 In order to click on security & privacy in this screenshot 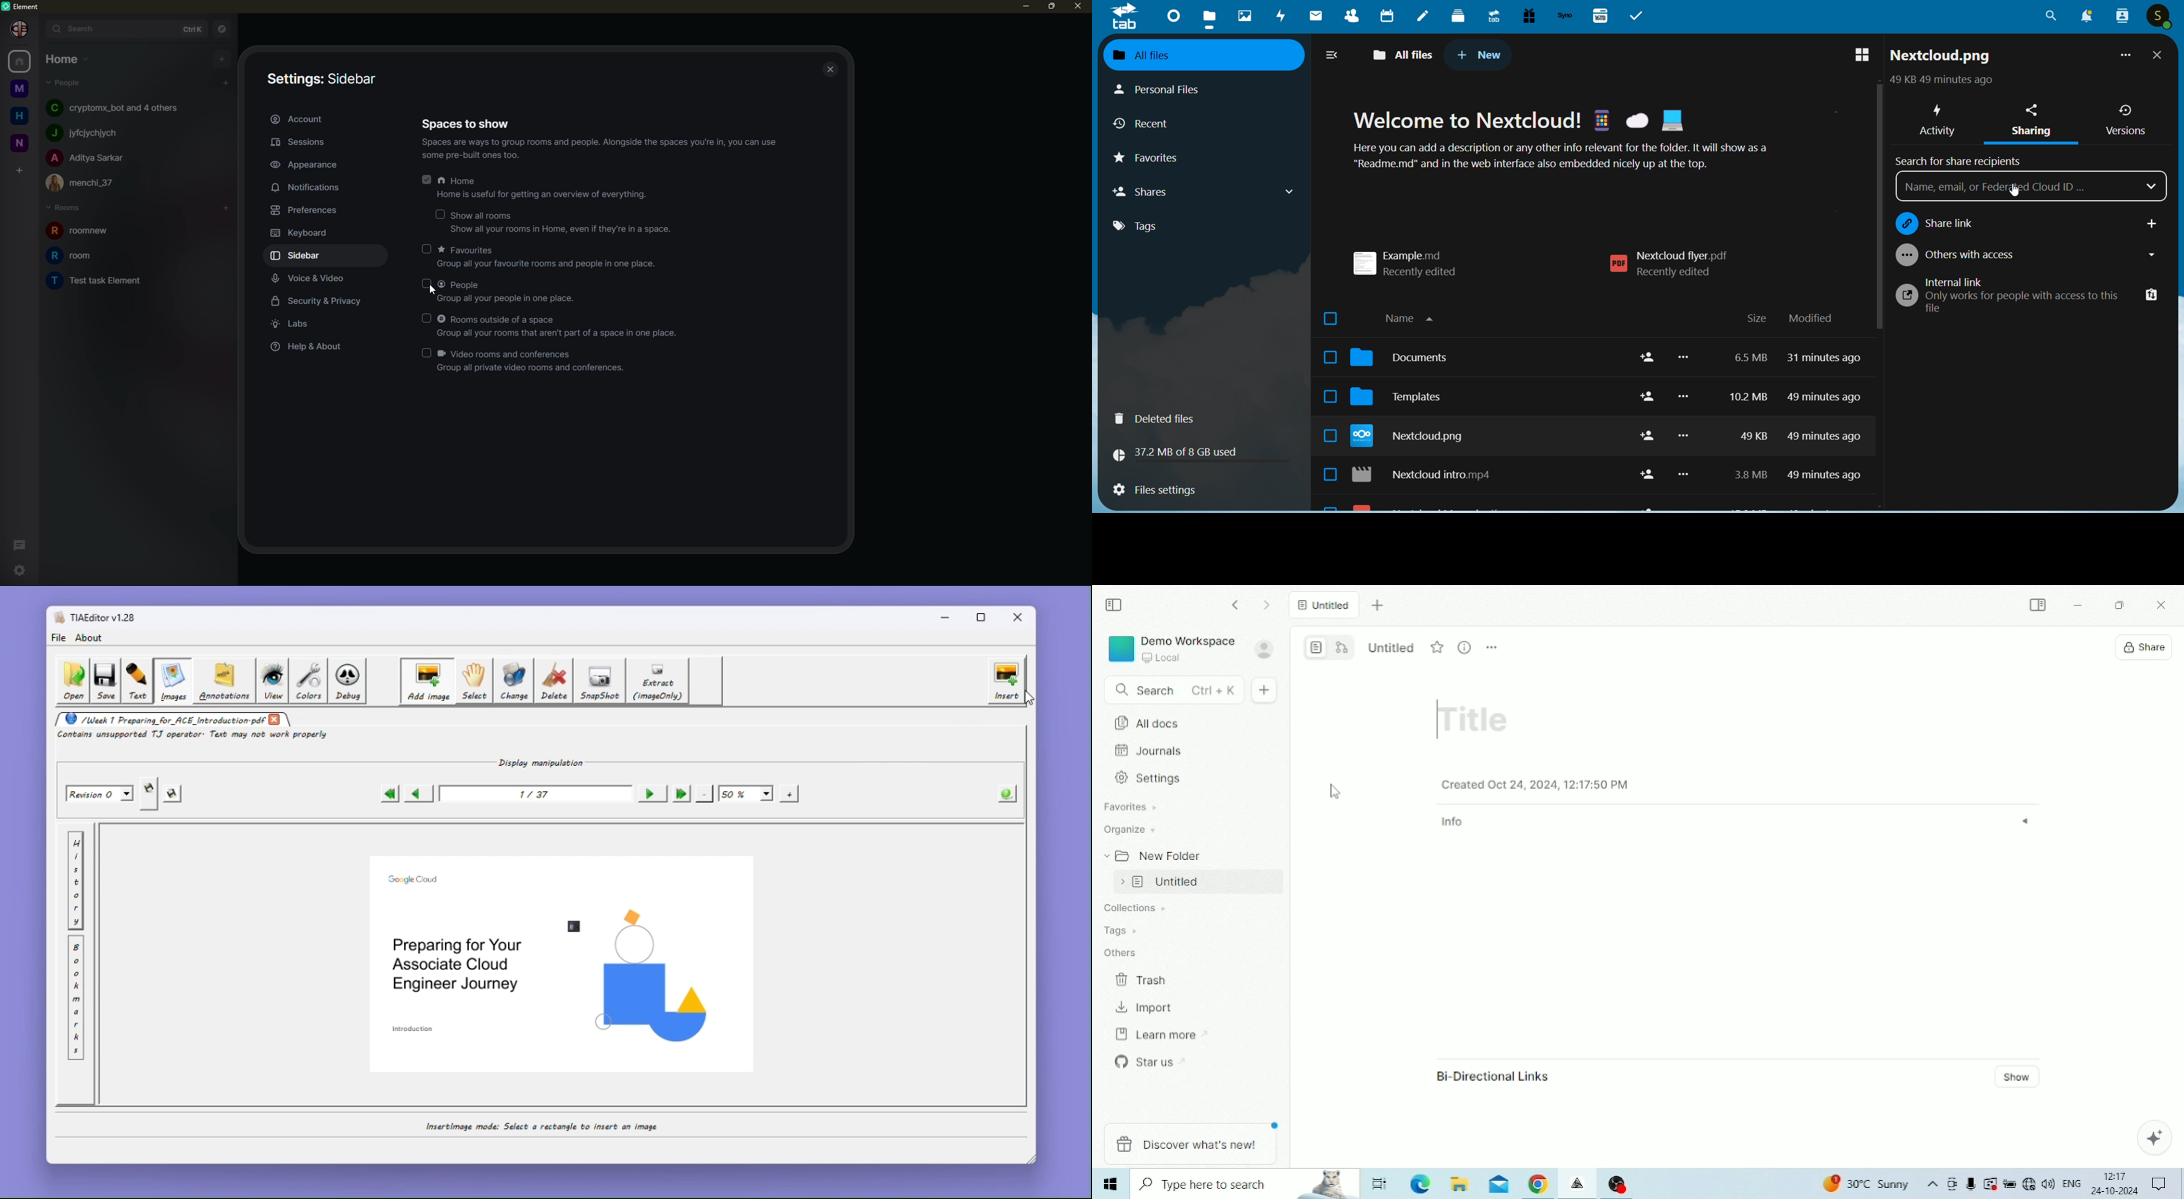, I will do `click(321, 301)`.